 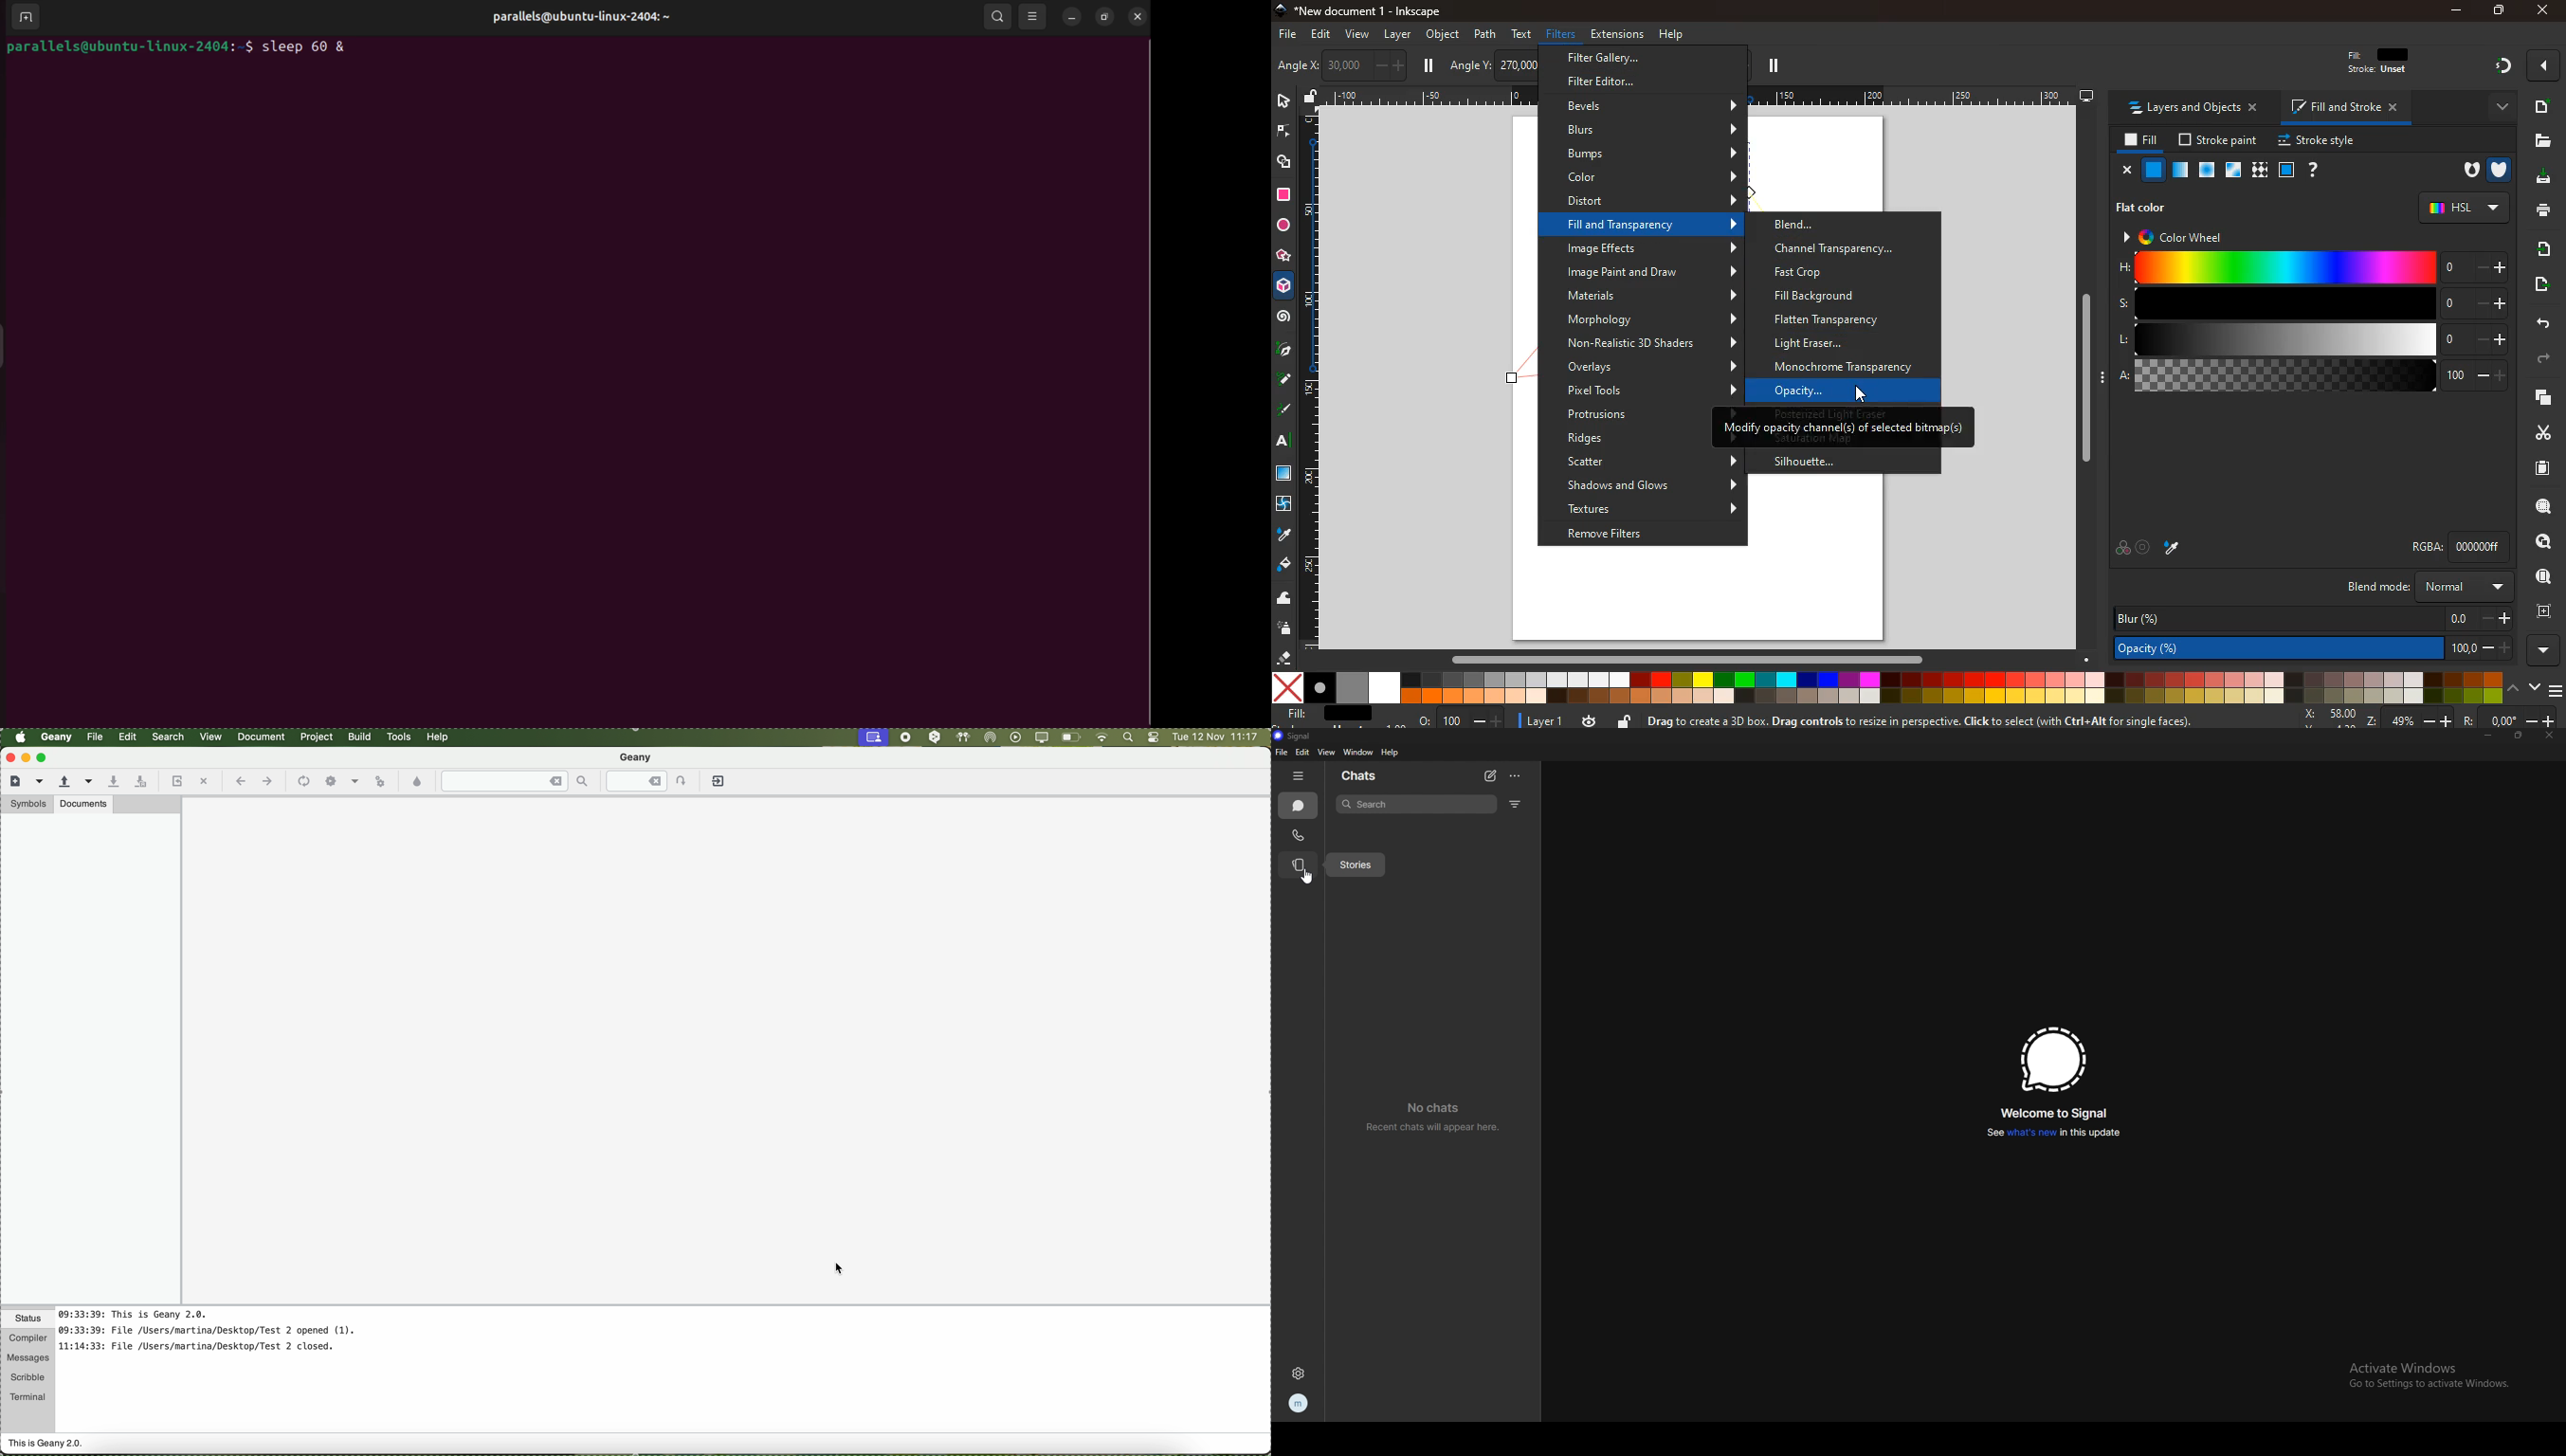 What do you see at coordinates (1284, 413) in the screenshot?
I see `draw` at bounding box center [1284, 413].